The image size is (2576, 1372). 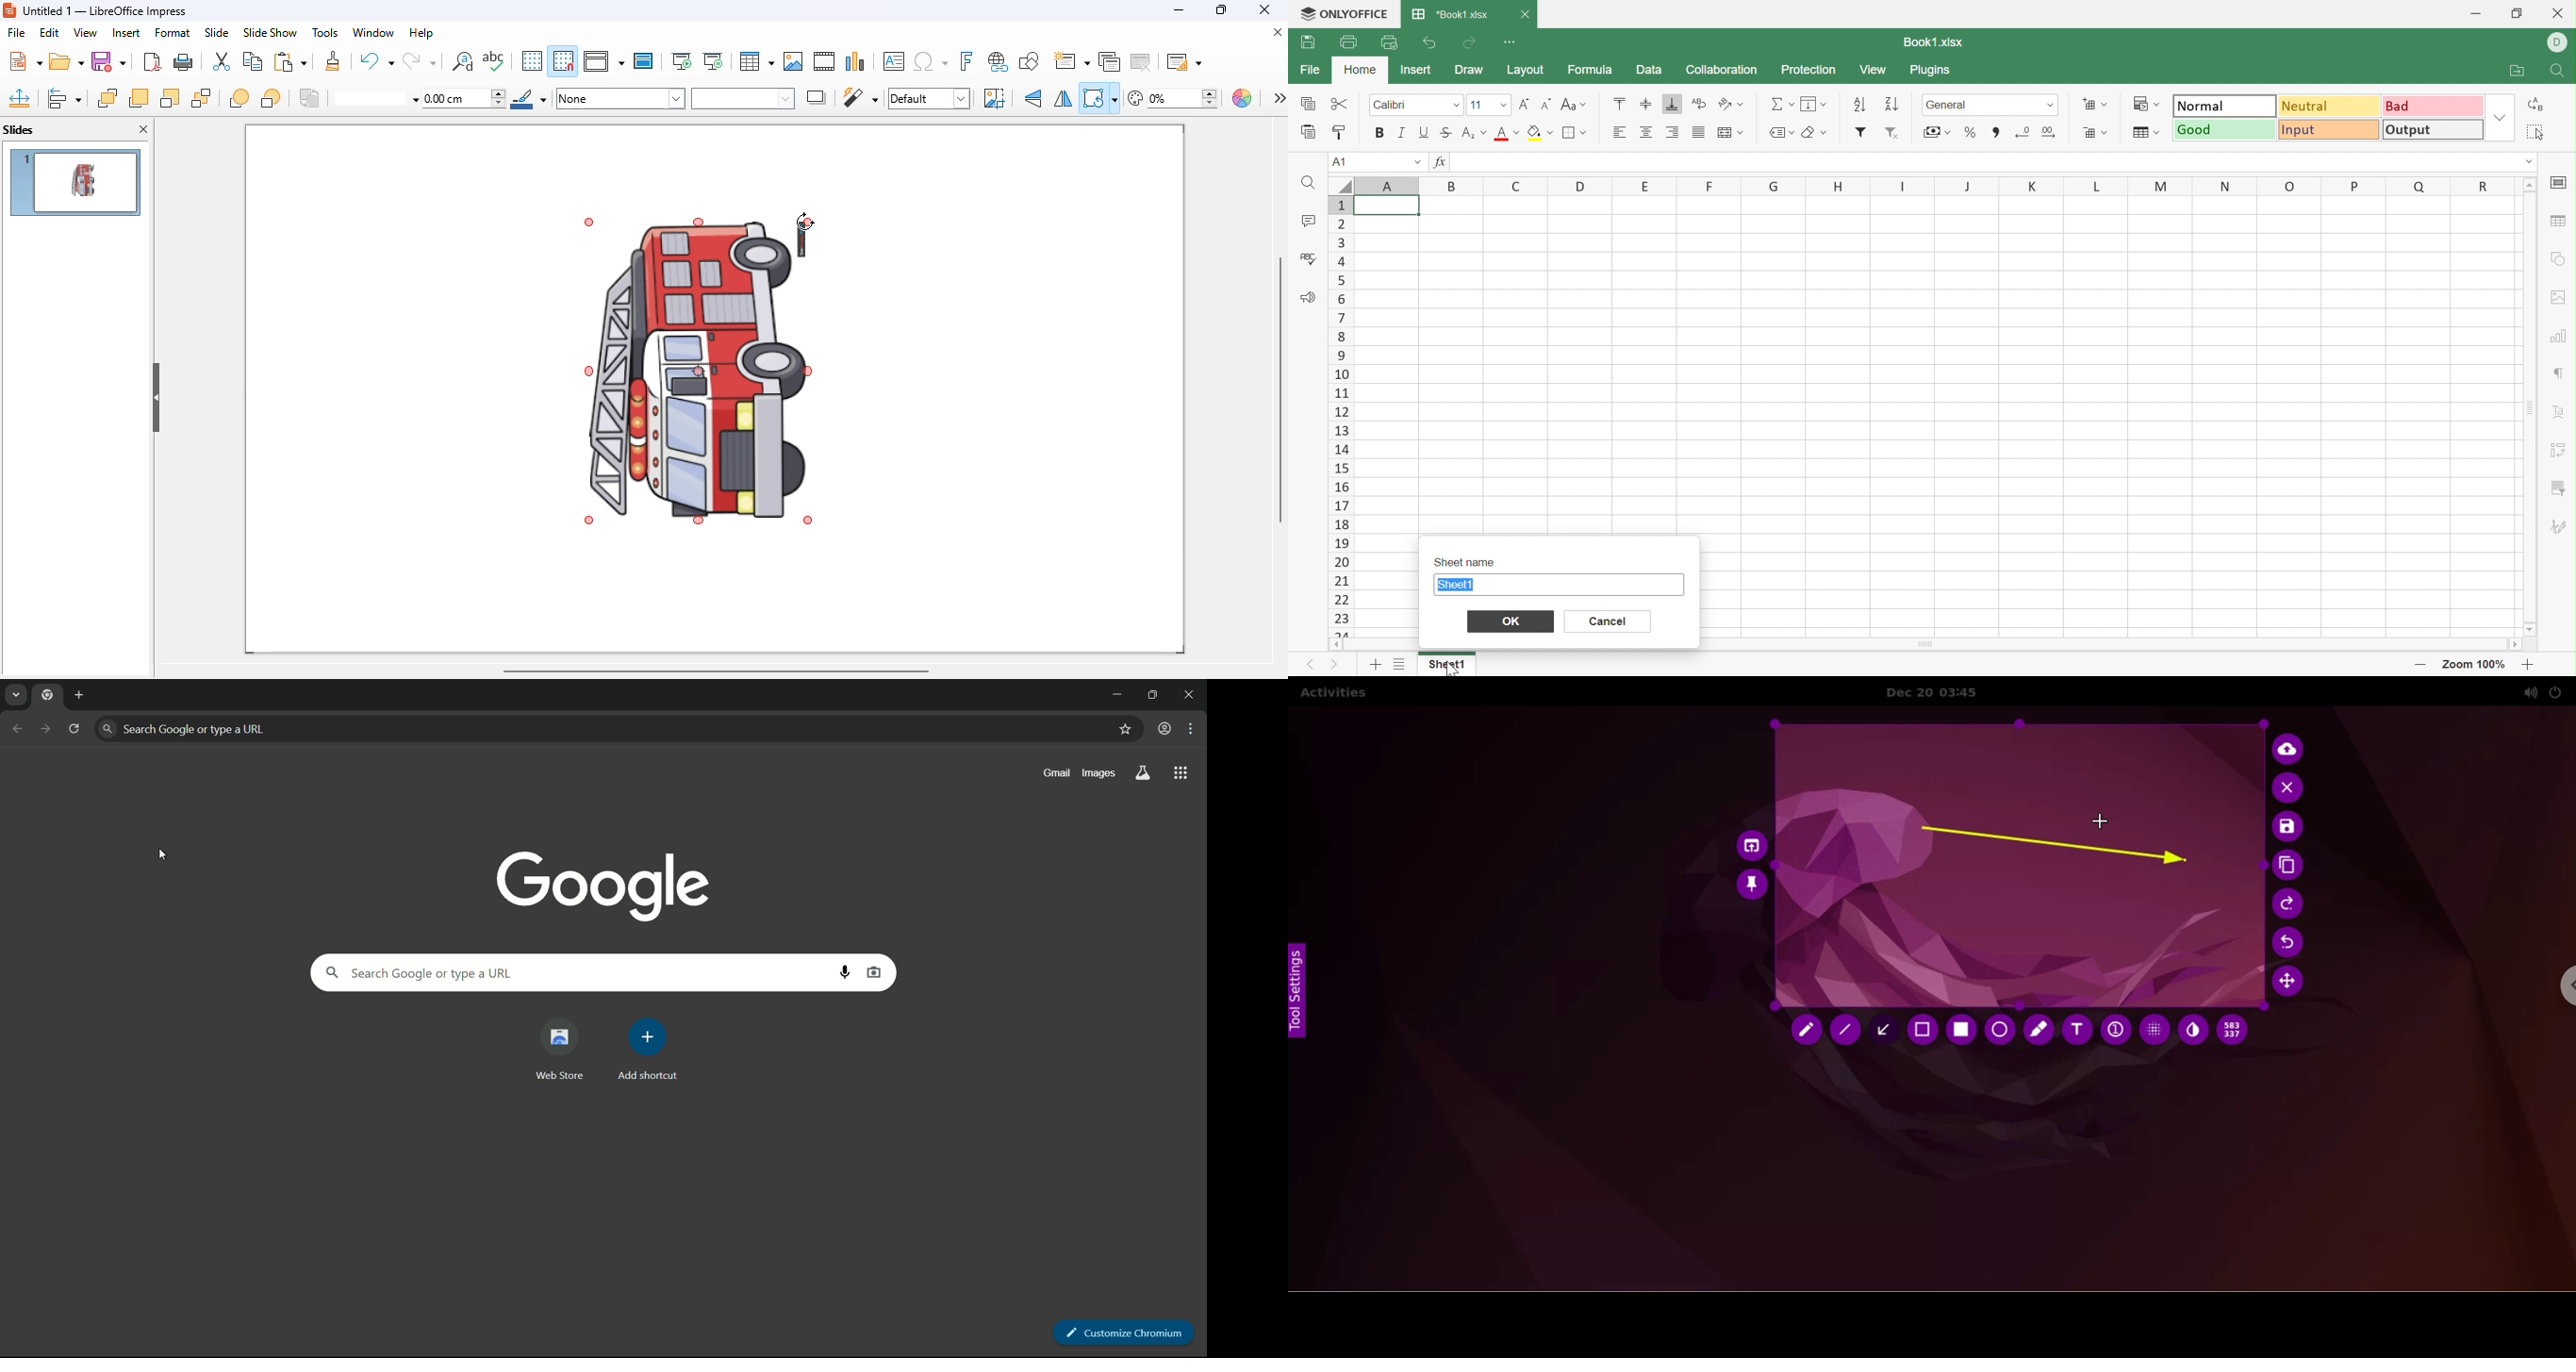 I want to click on show draw functions, so click(x=1030, y=61).